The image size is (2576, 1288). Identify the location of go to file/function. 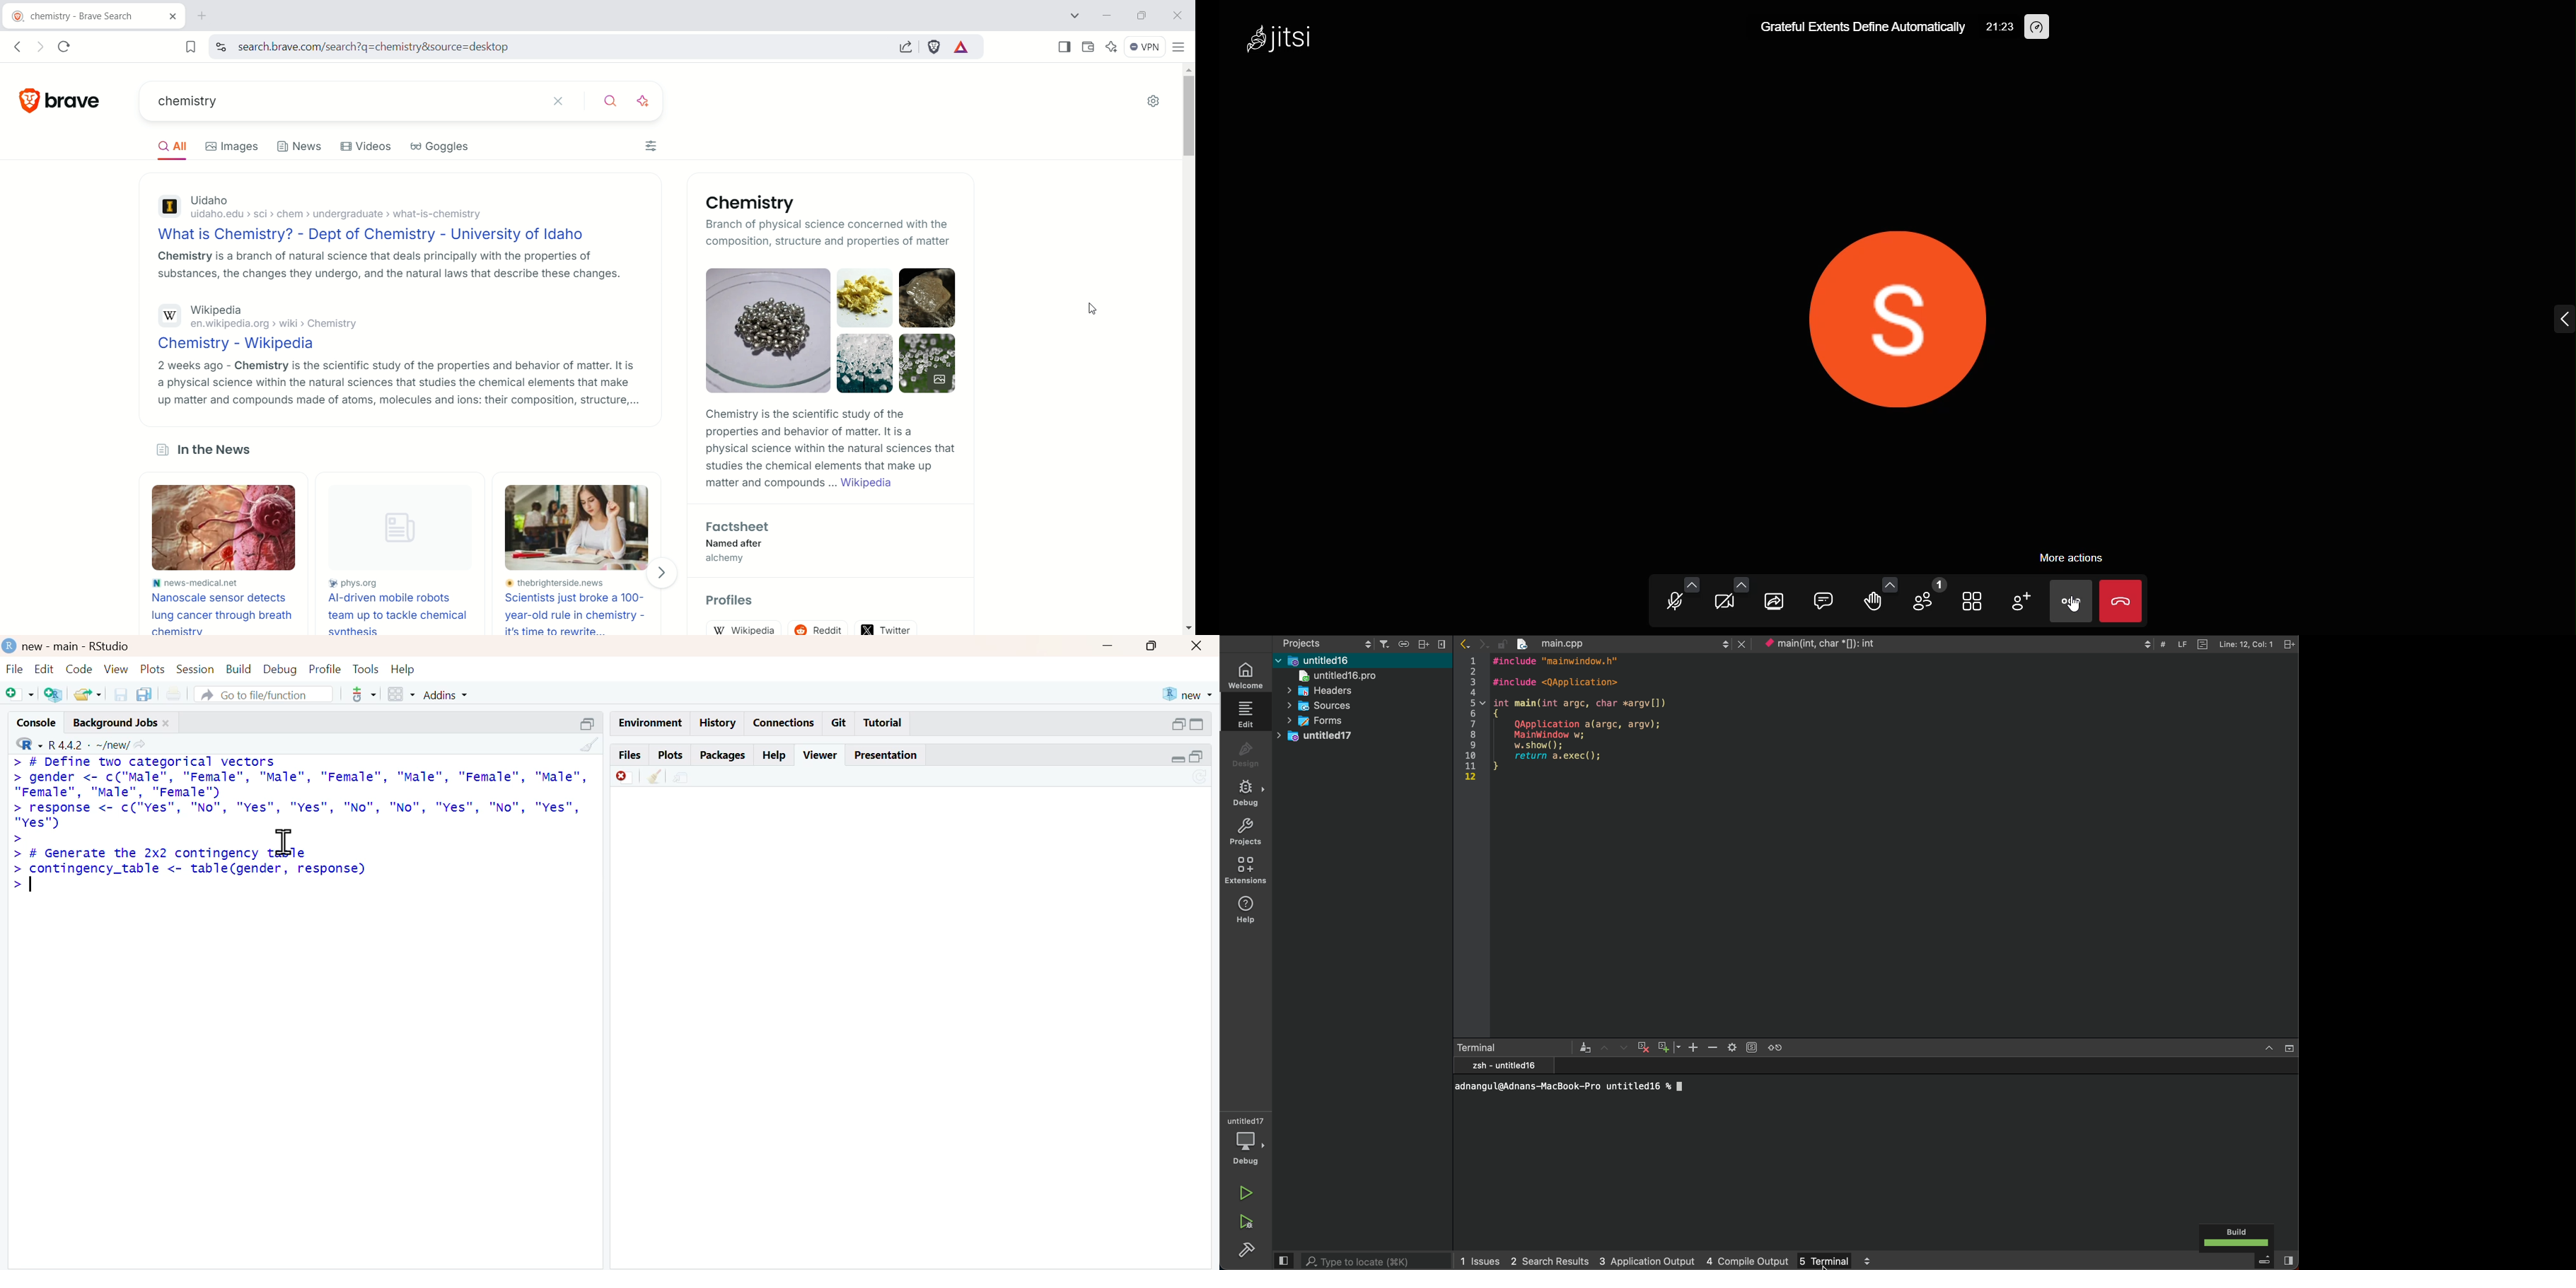
(264, 693).